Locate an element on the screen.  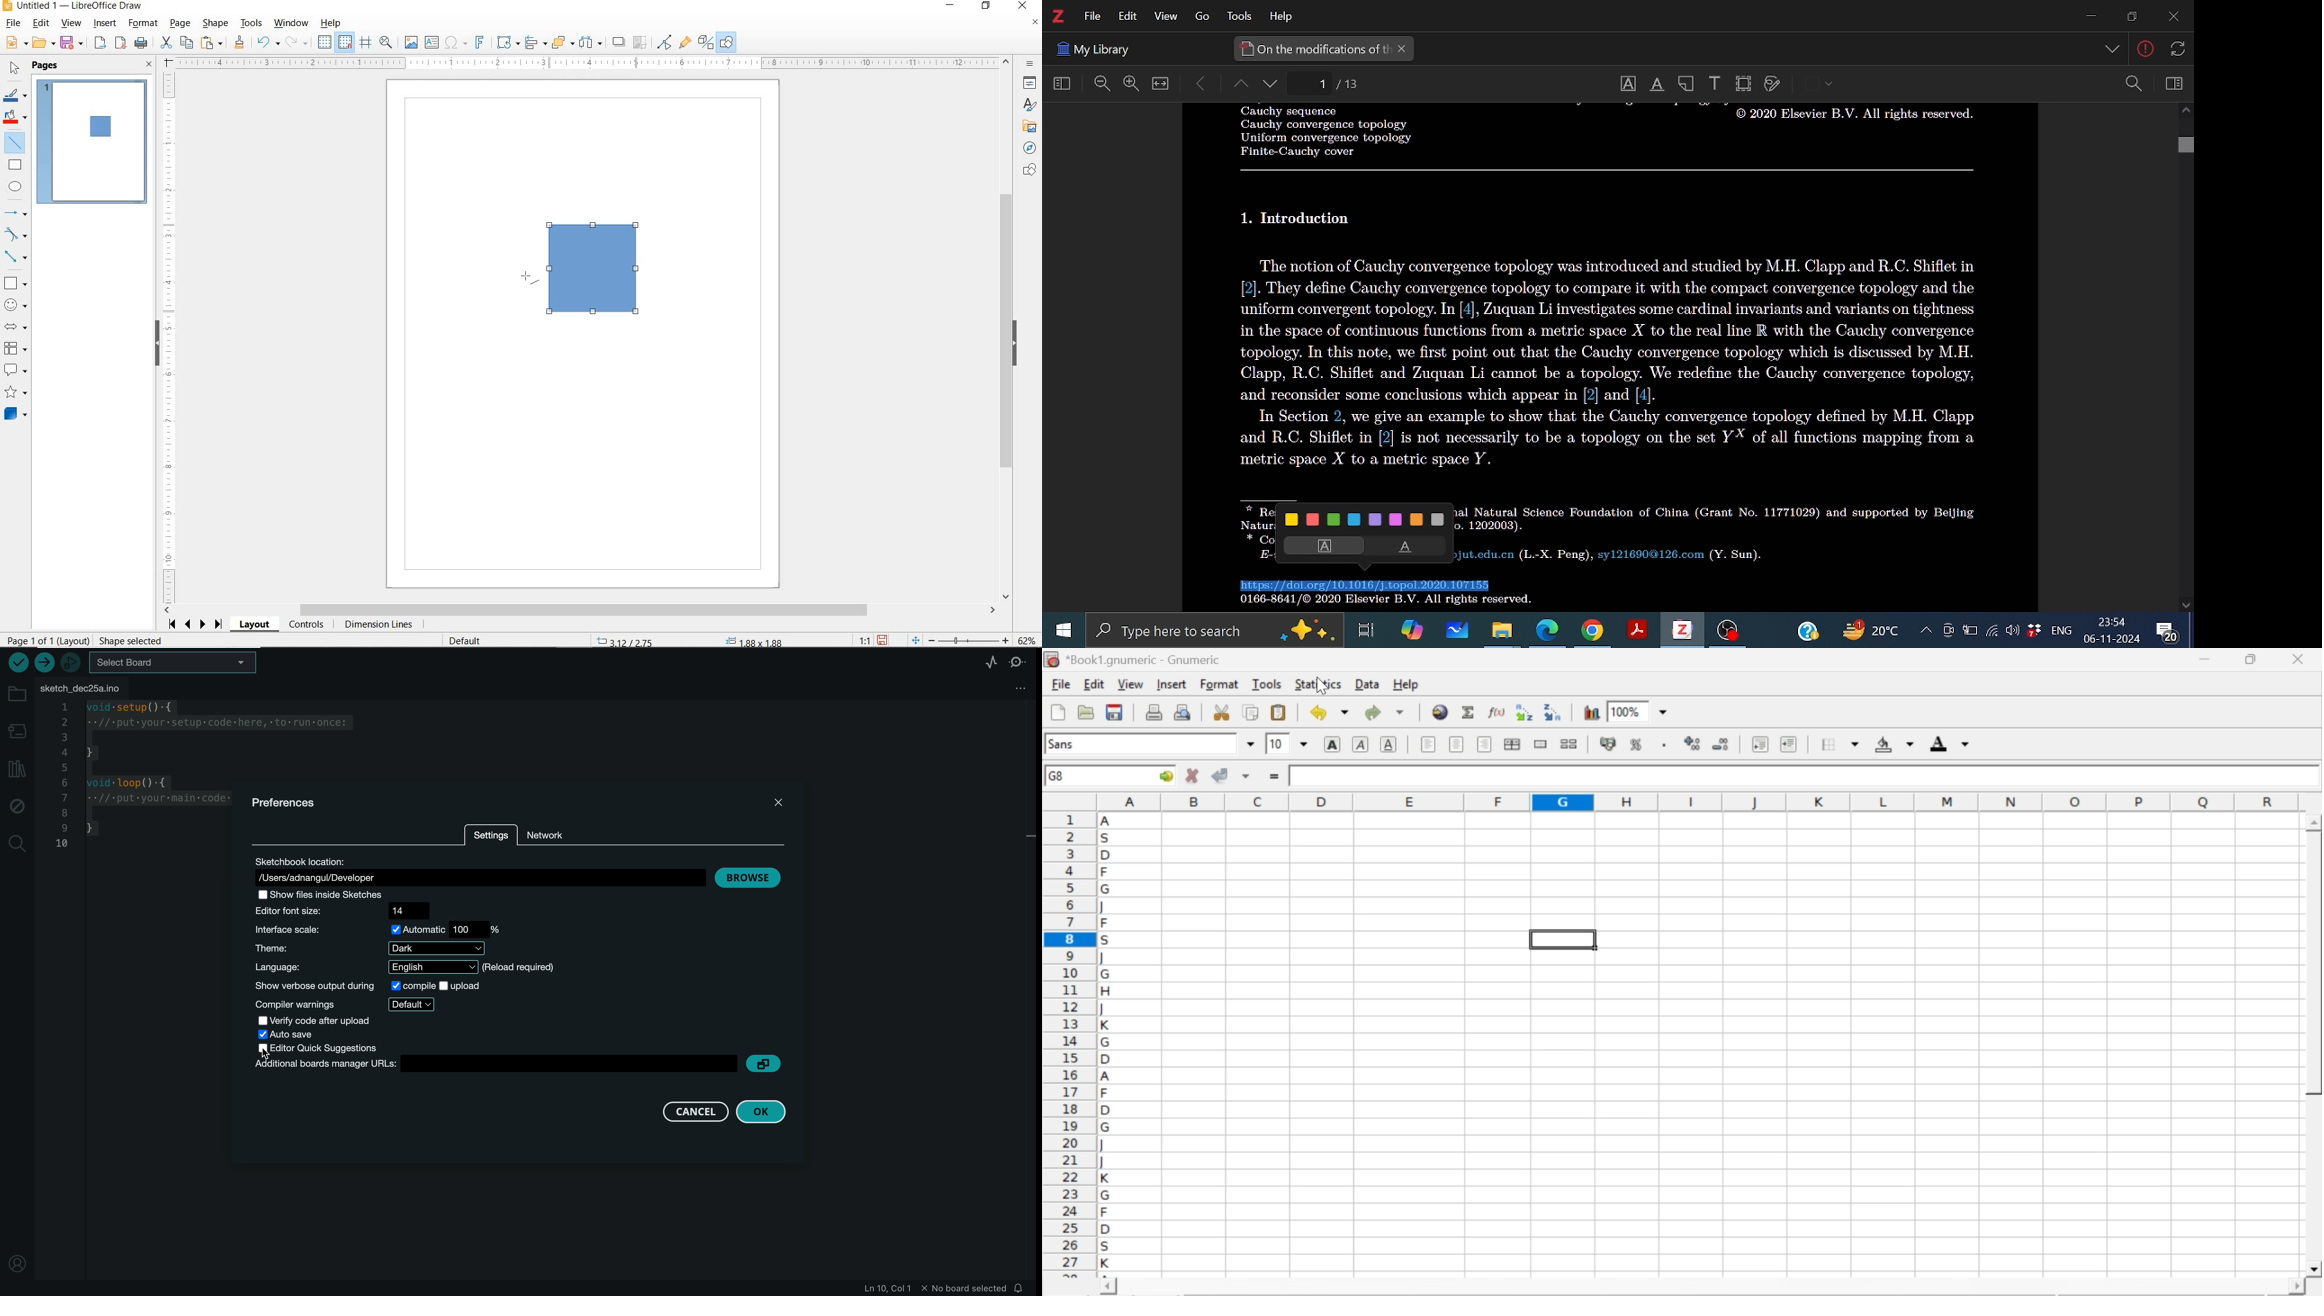
ZOOM OUT OR ZOOM IN is located at coordinates (961, 638).